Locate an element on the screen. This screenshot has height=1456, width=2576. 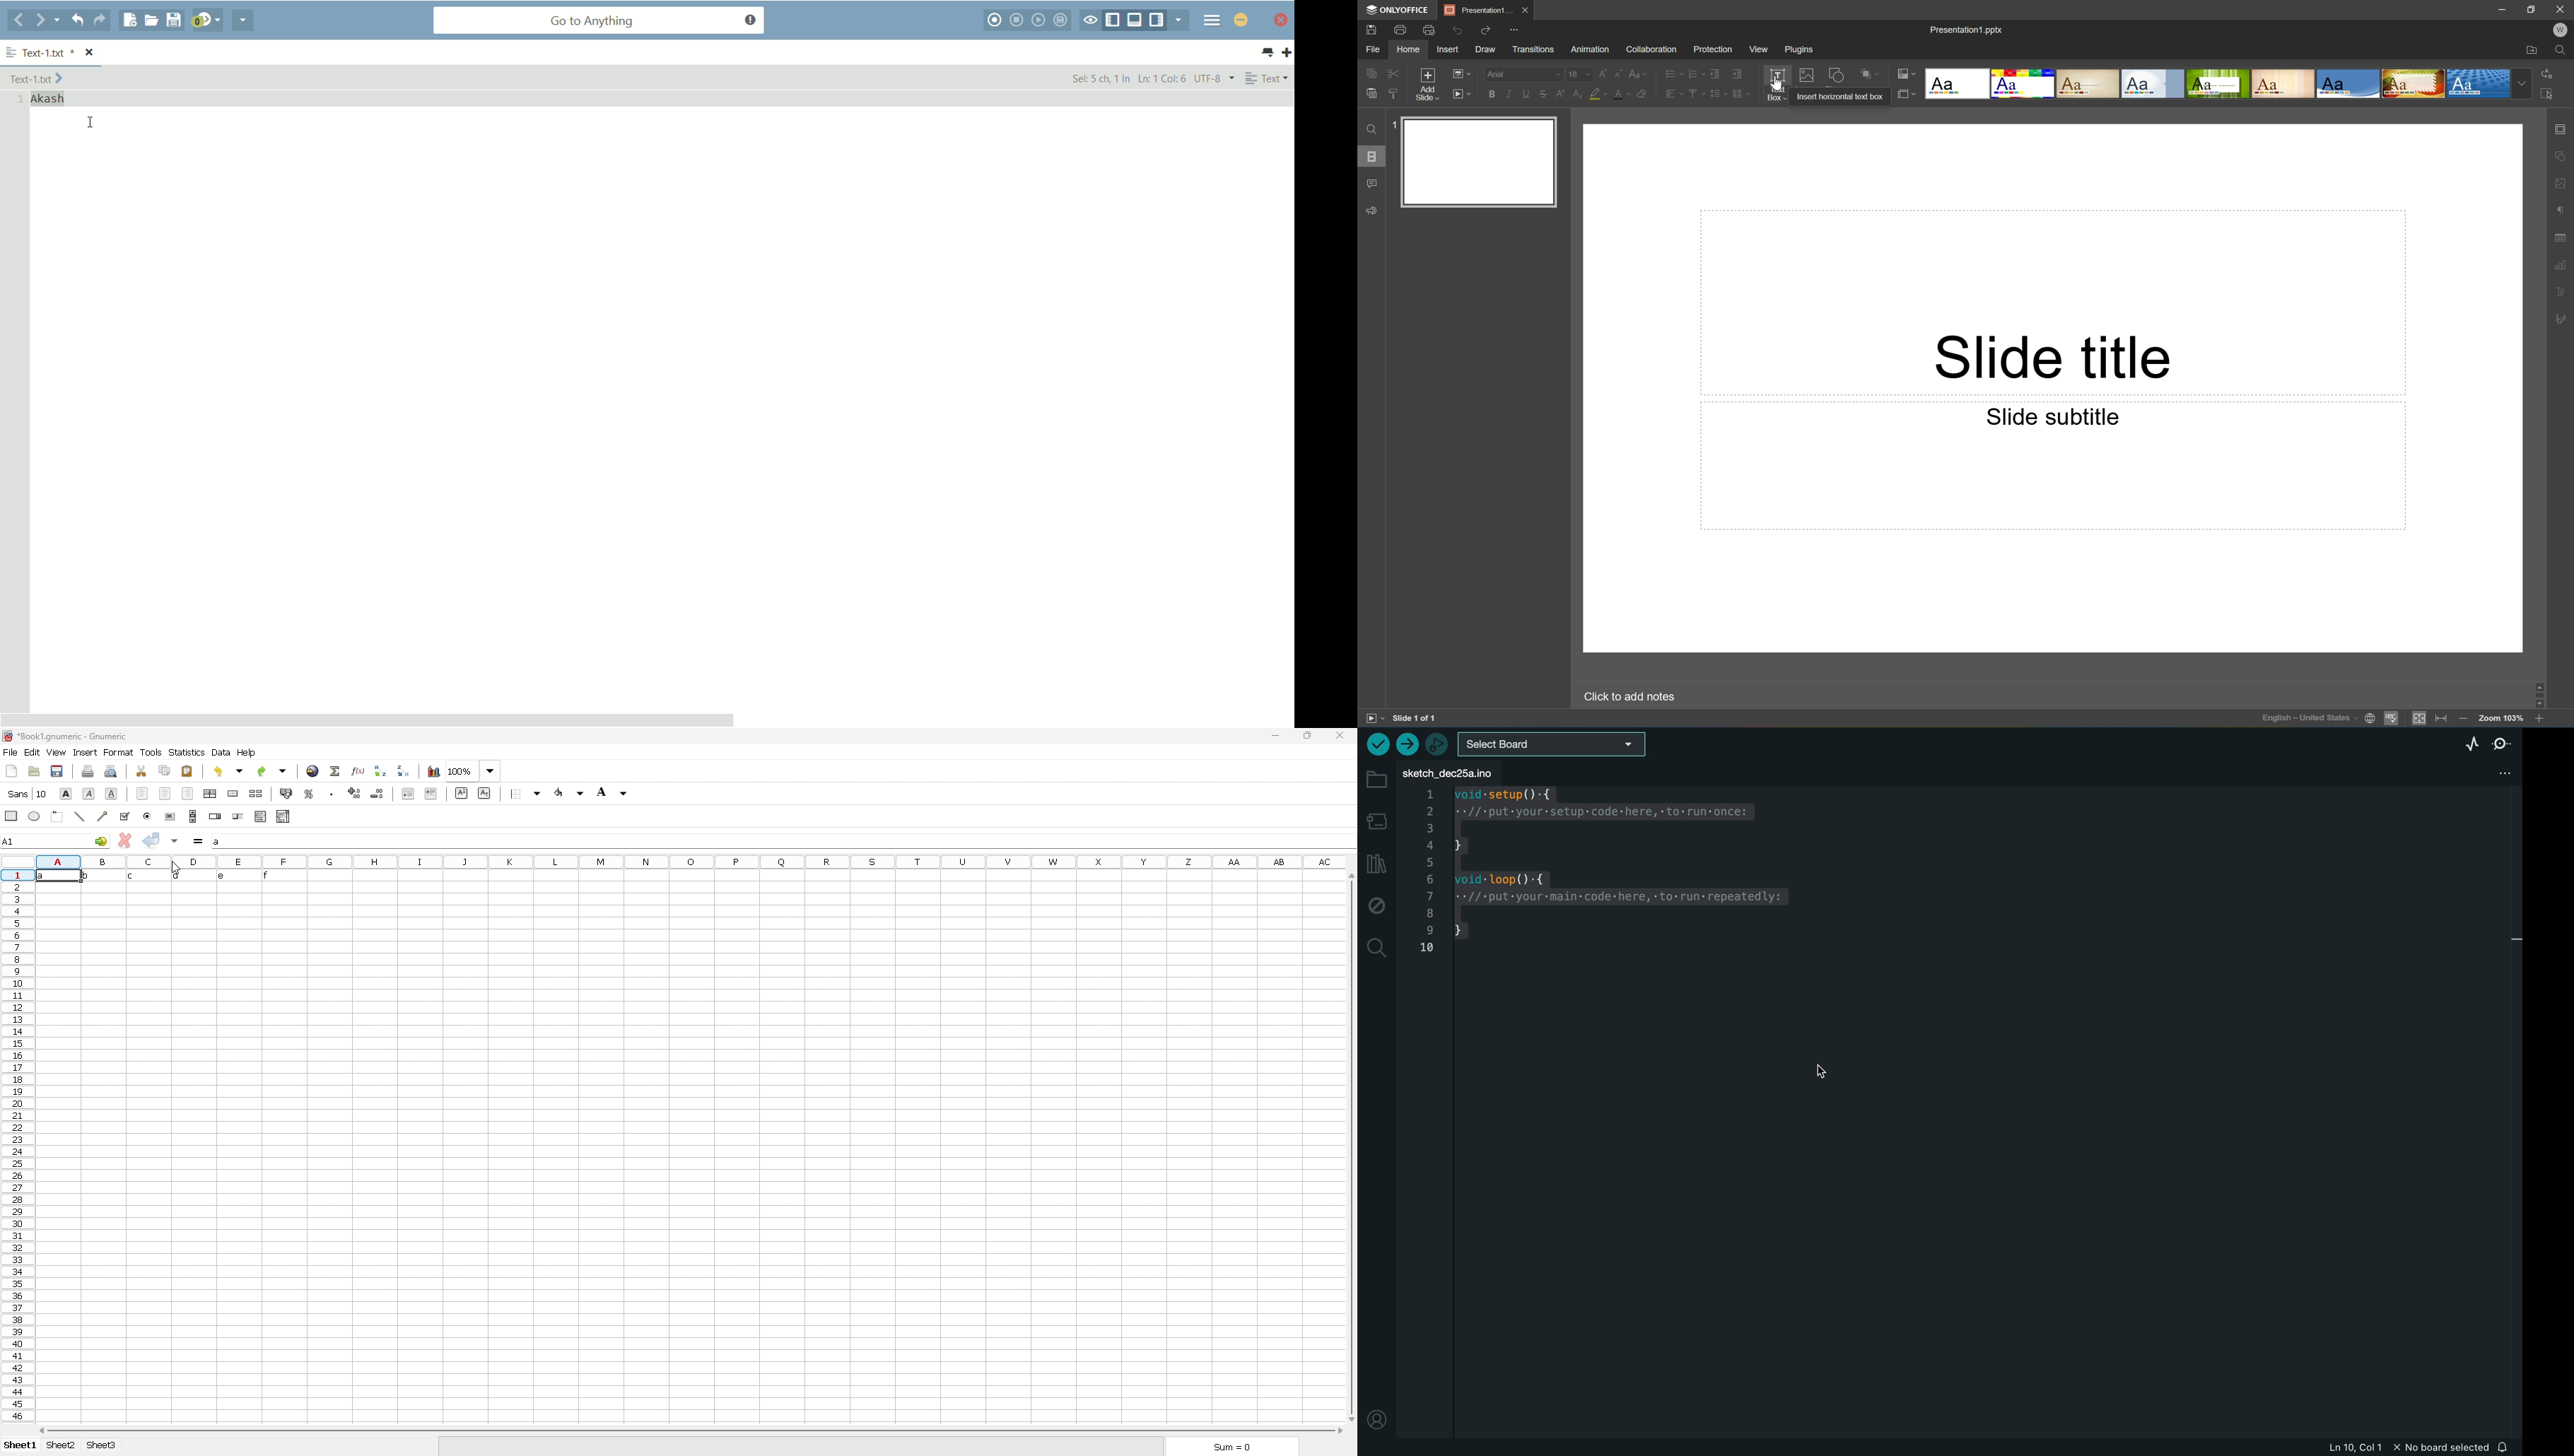
Paste is located at coordinates (1369, 94).